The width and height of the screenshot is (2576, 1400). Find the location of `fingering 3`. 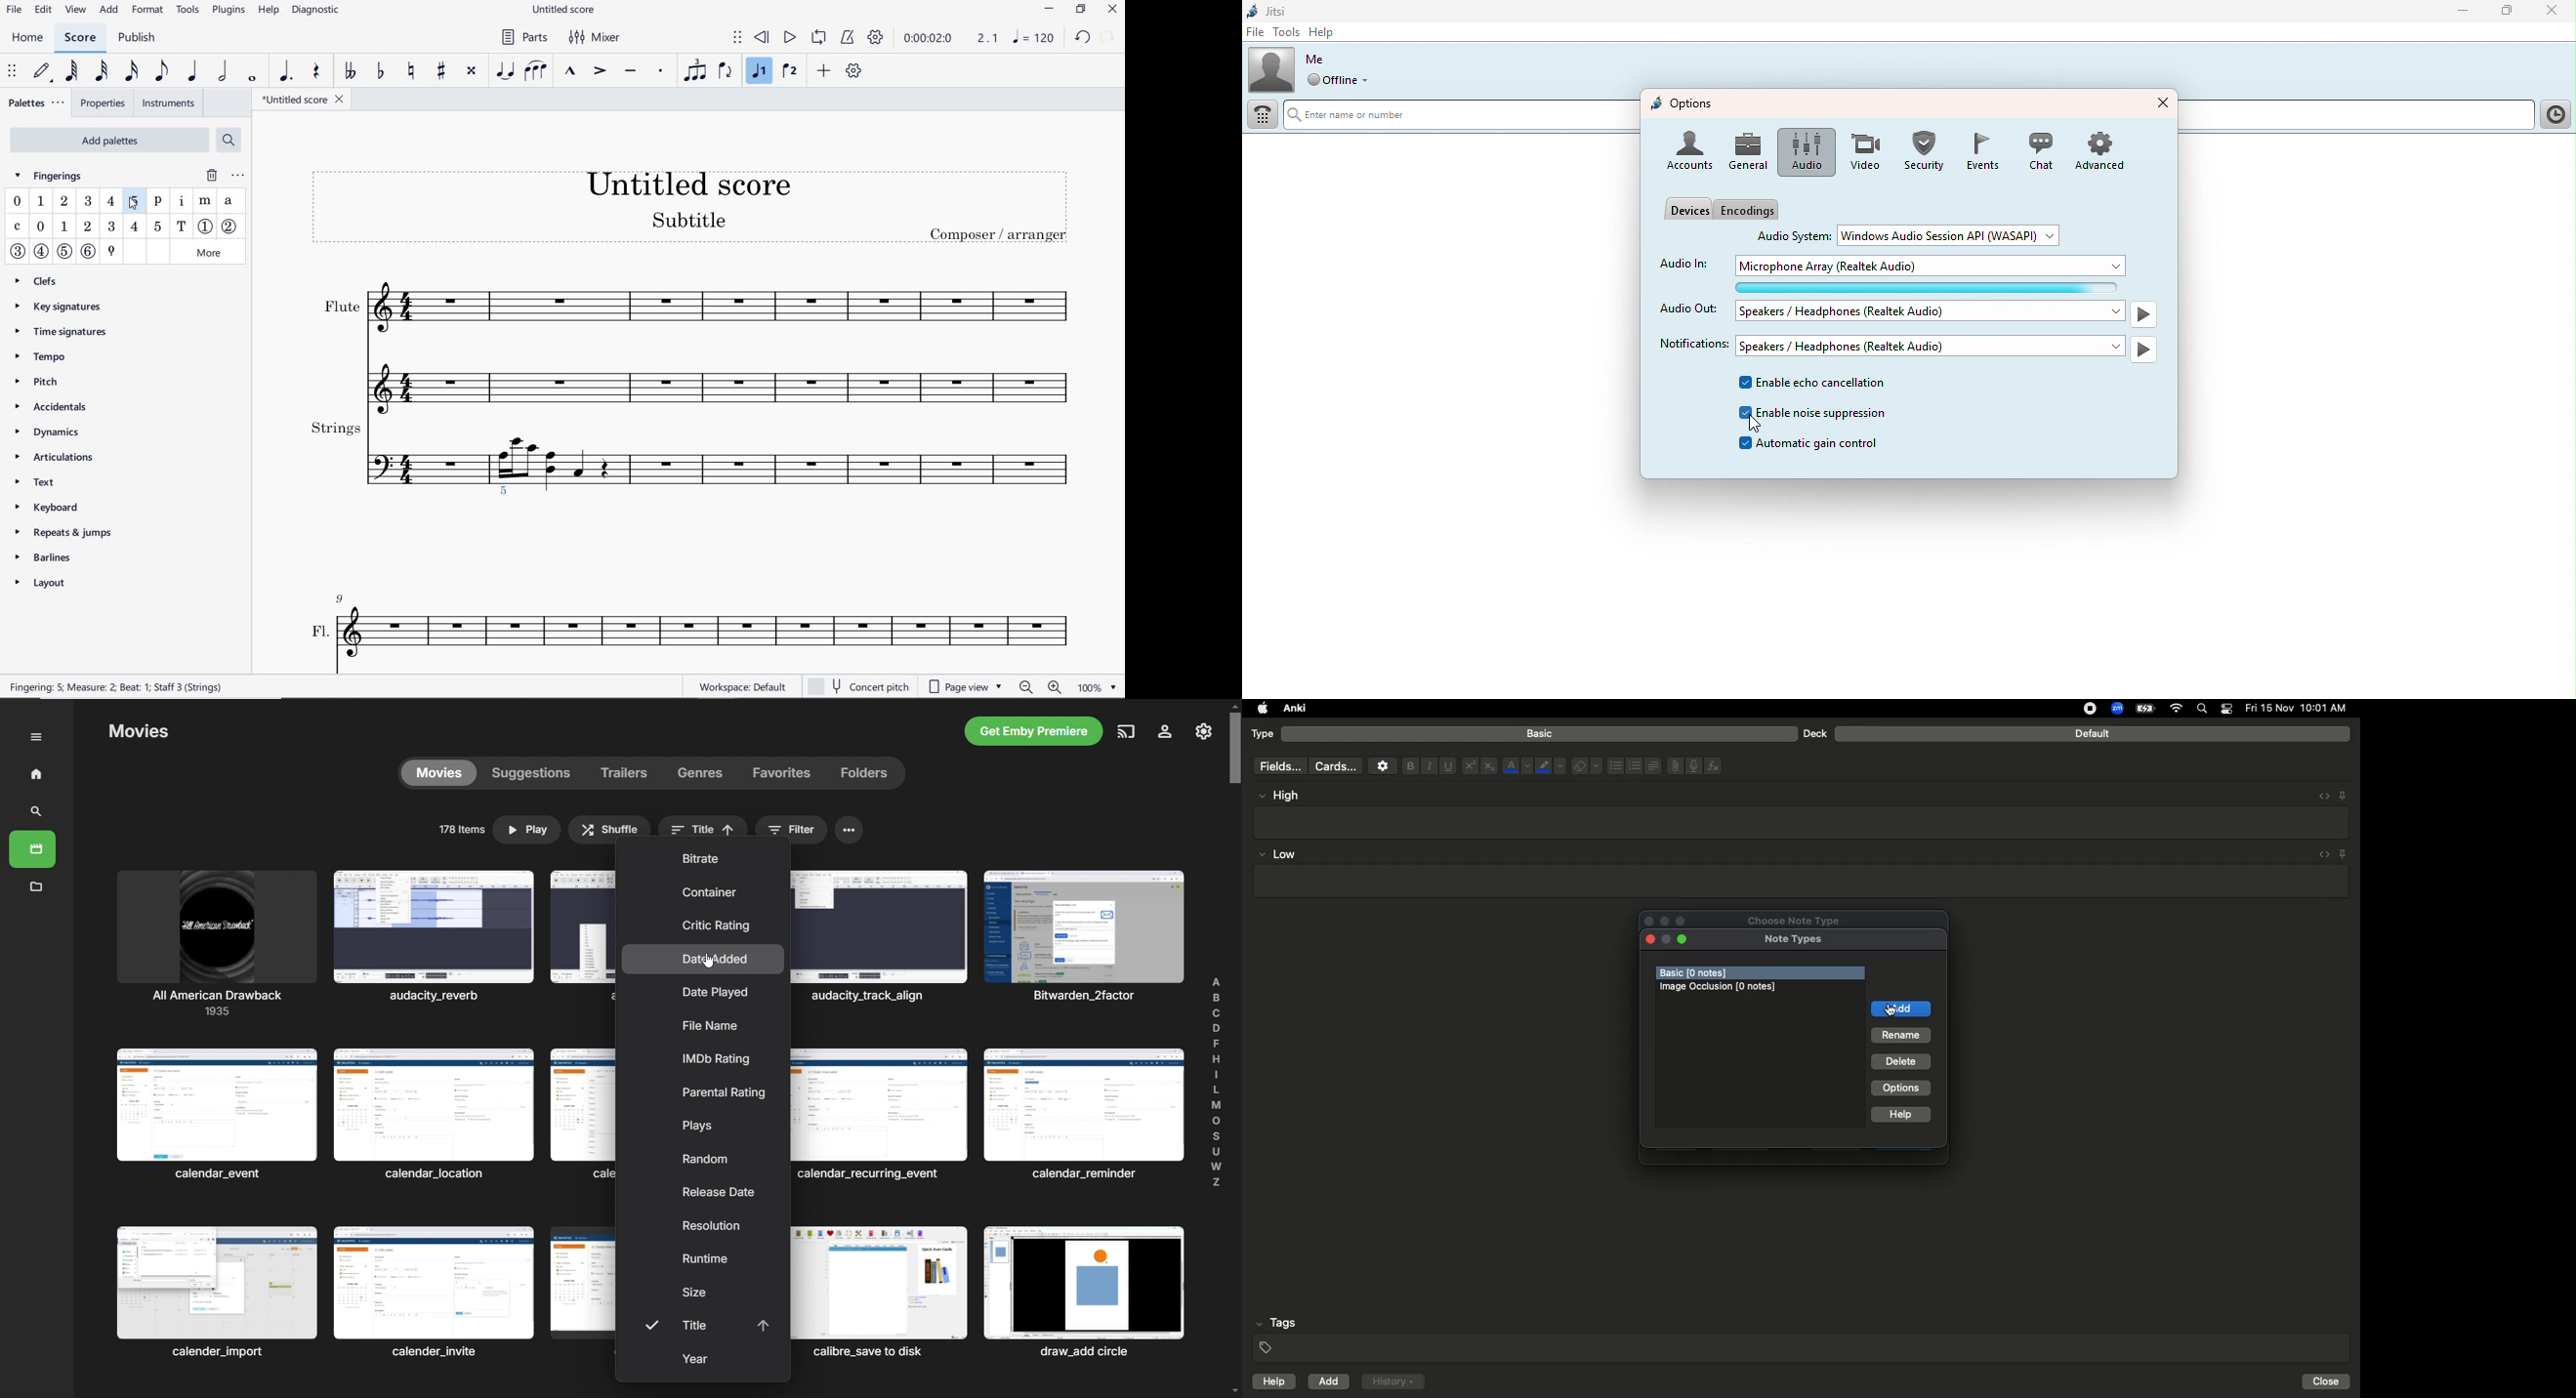

fingering 3 is located at coordinates (90, 202).